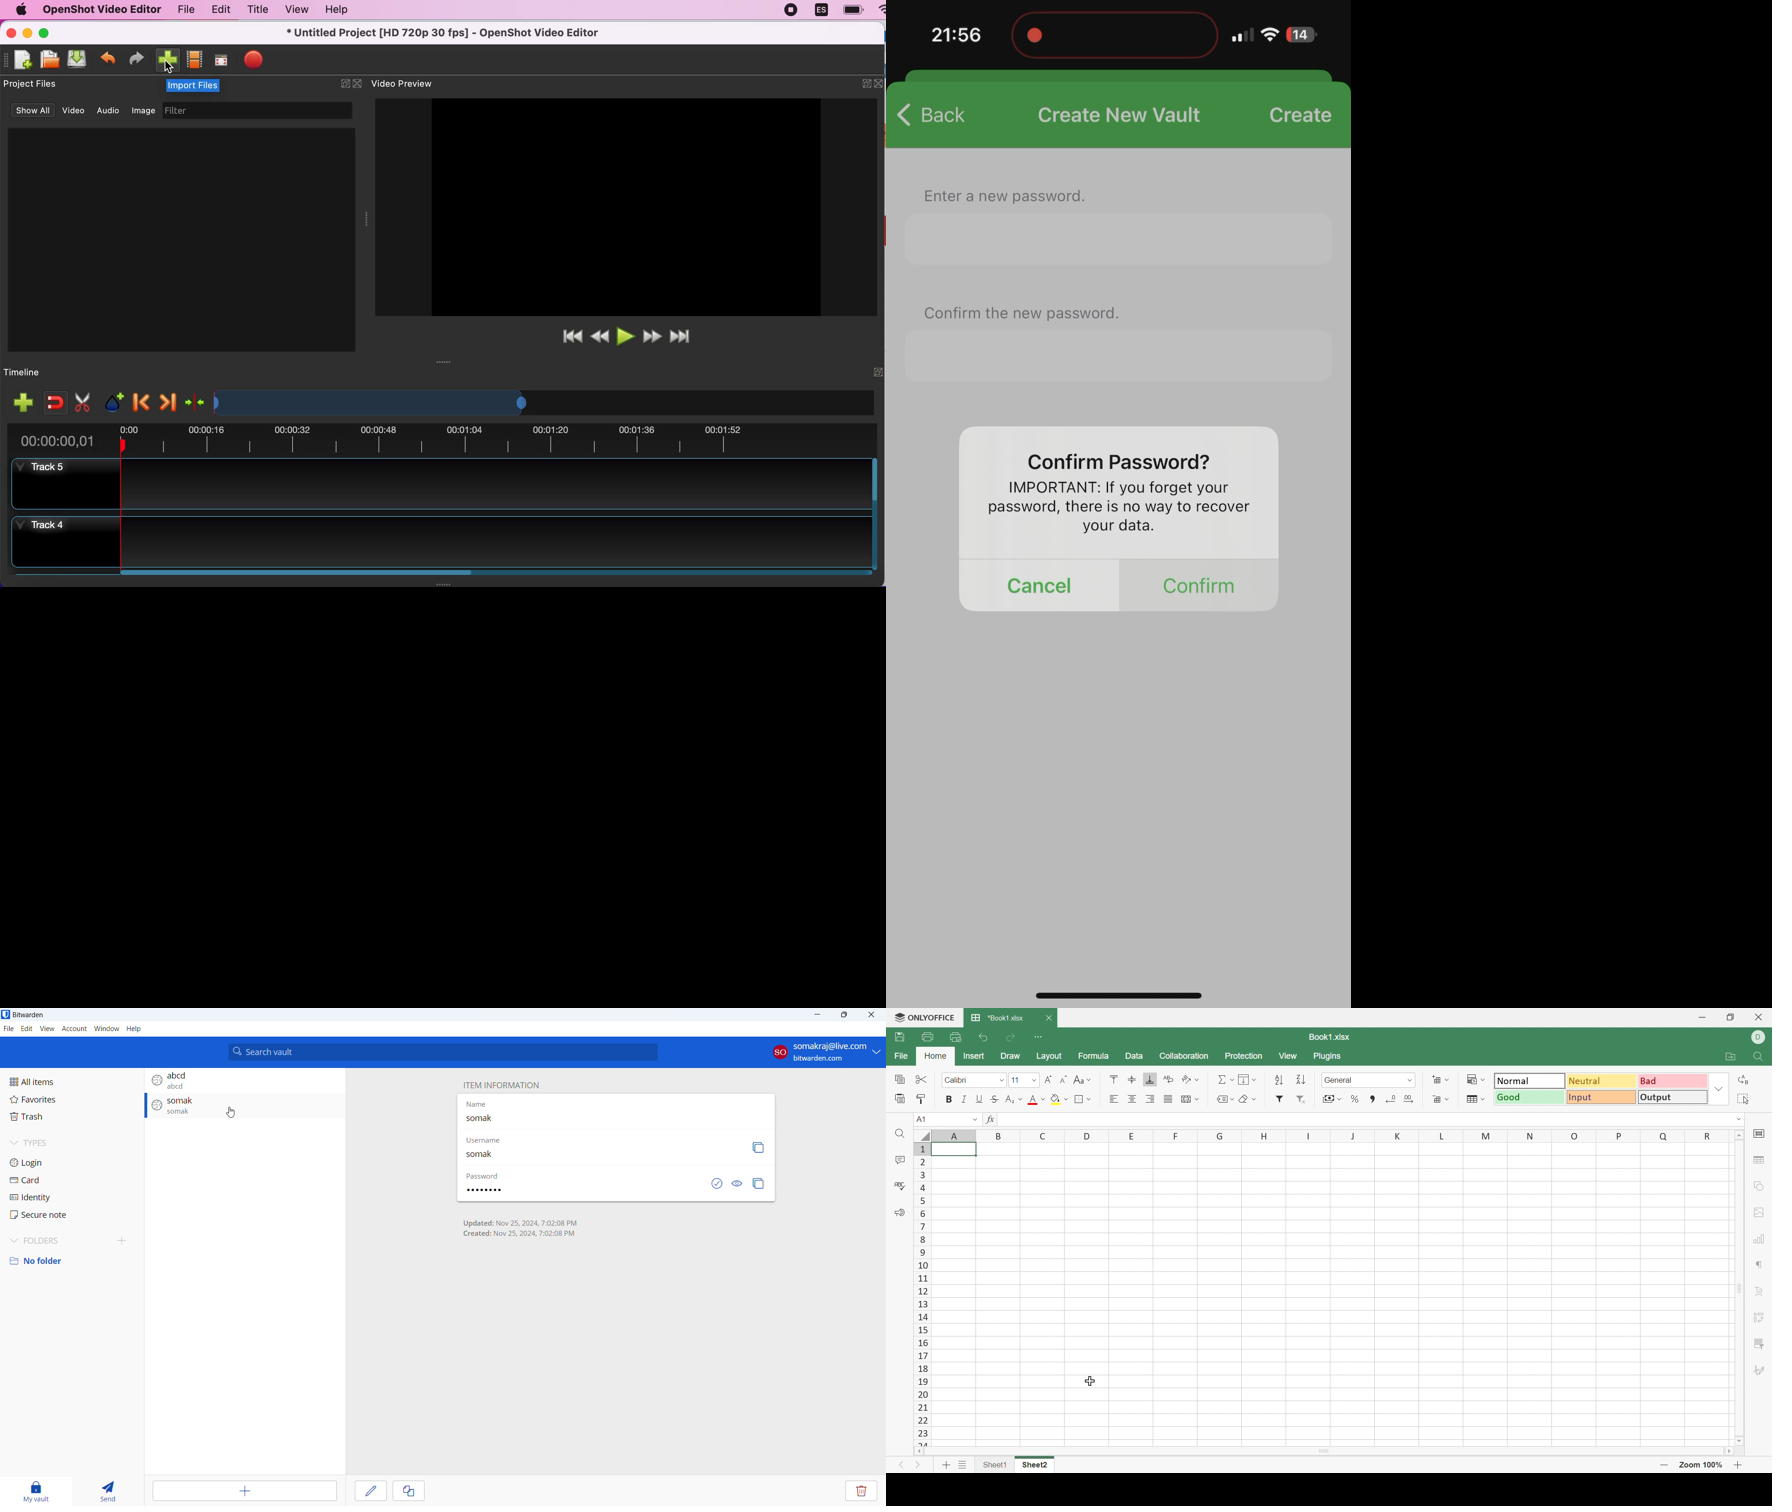  Describe the element at coordinates (844, 1015) in the screenshot. I see `maximize` at that location.